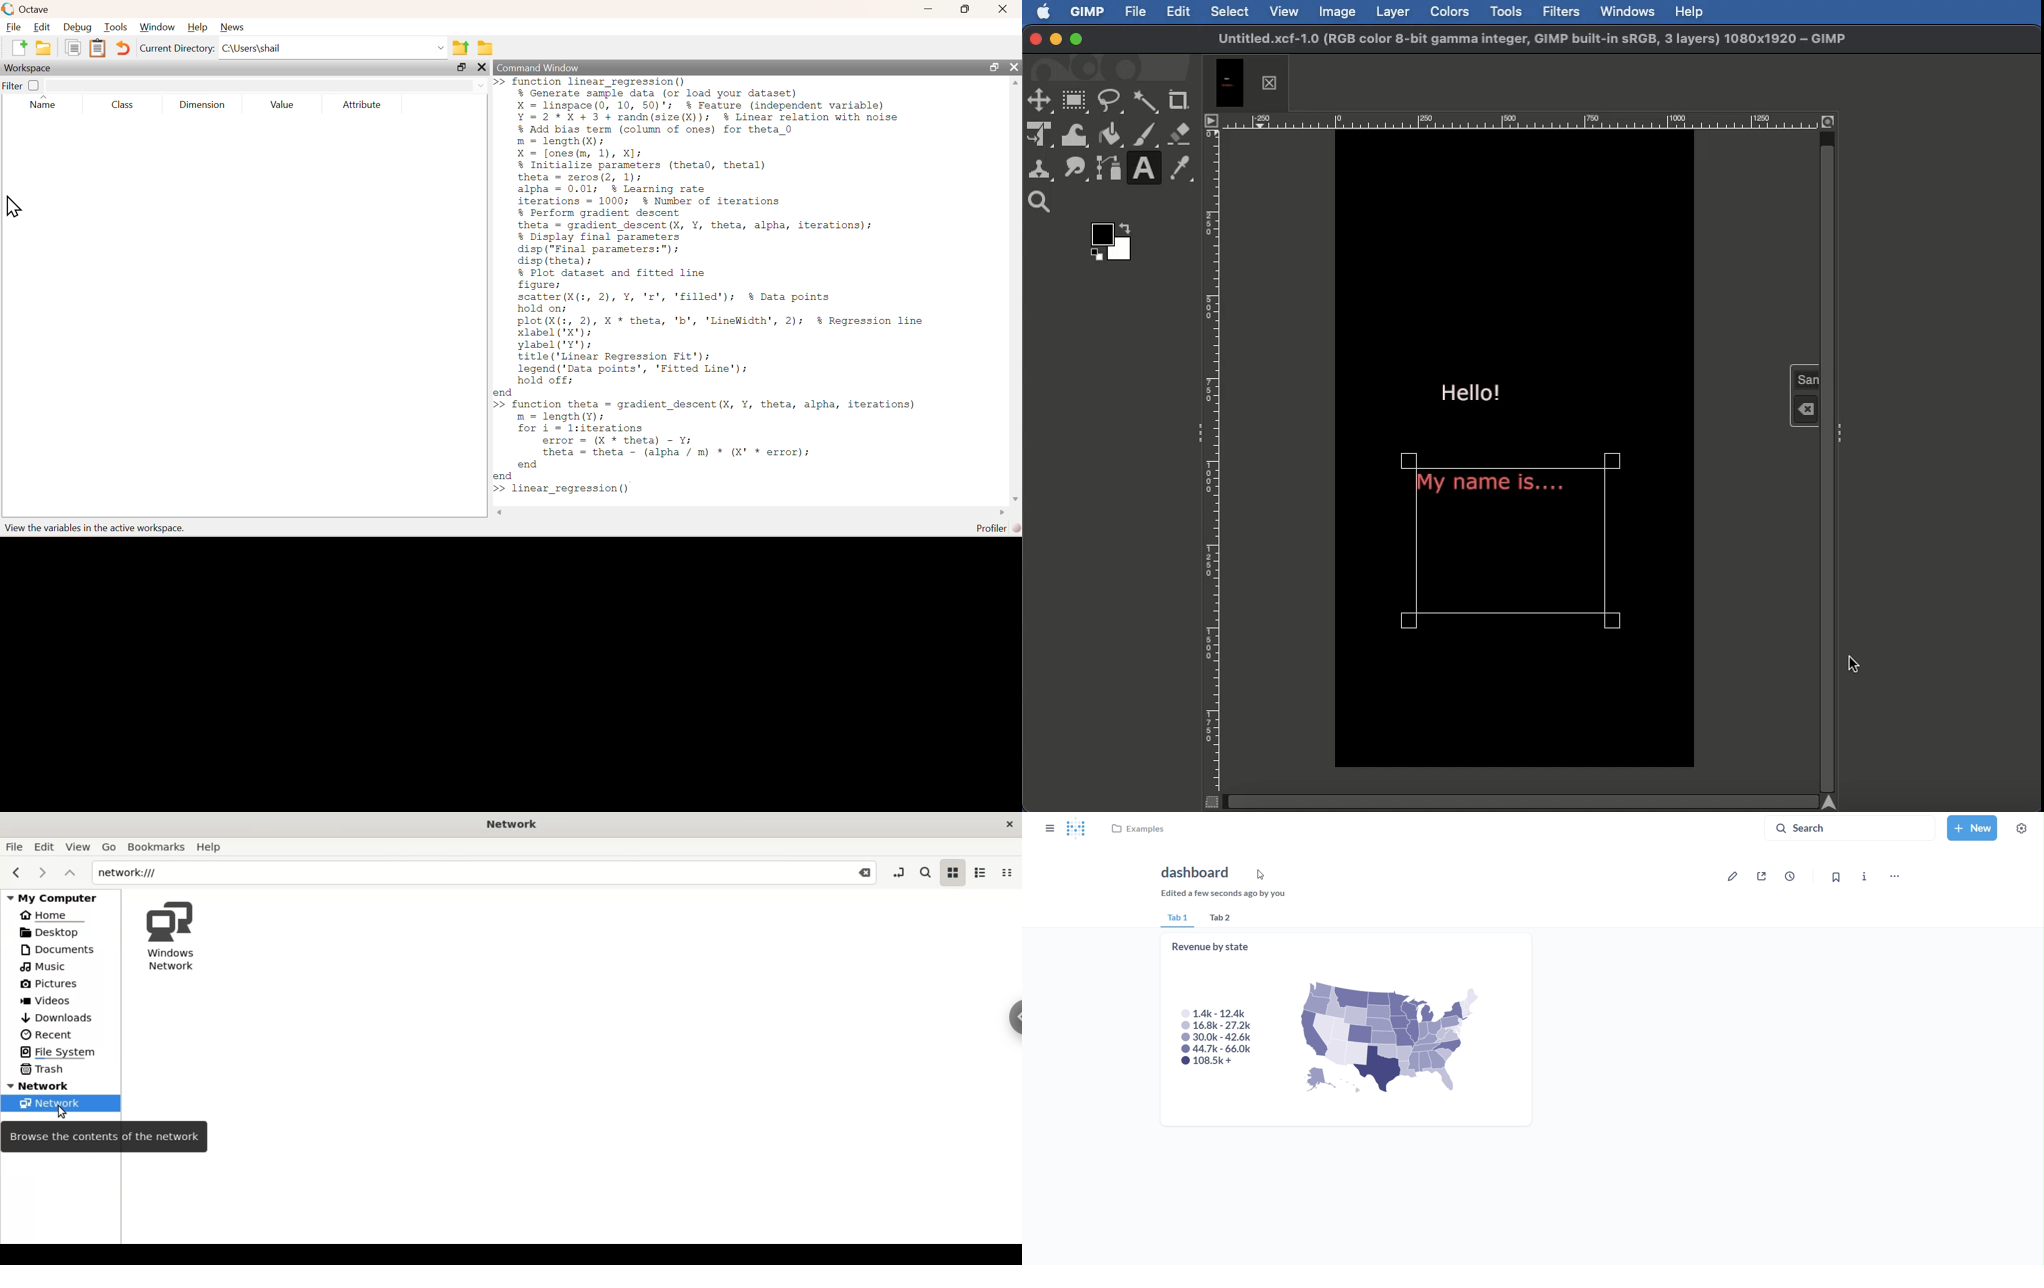 The width and height of the screenshot is (2044, 1288). I want to click on Octave, so click(35, 10).